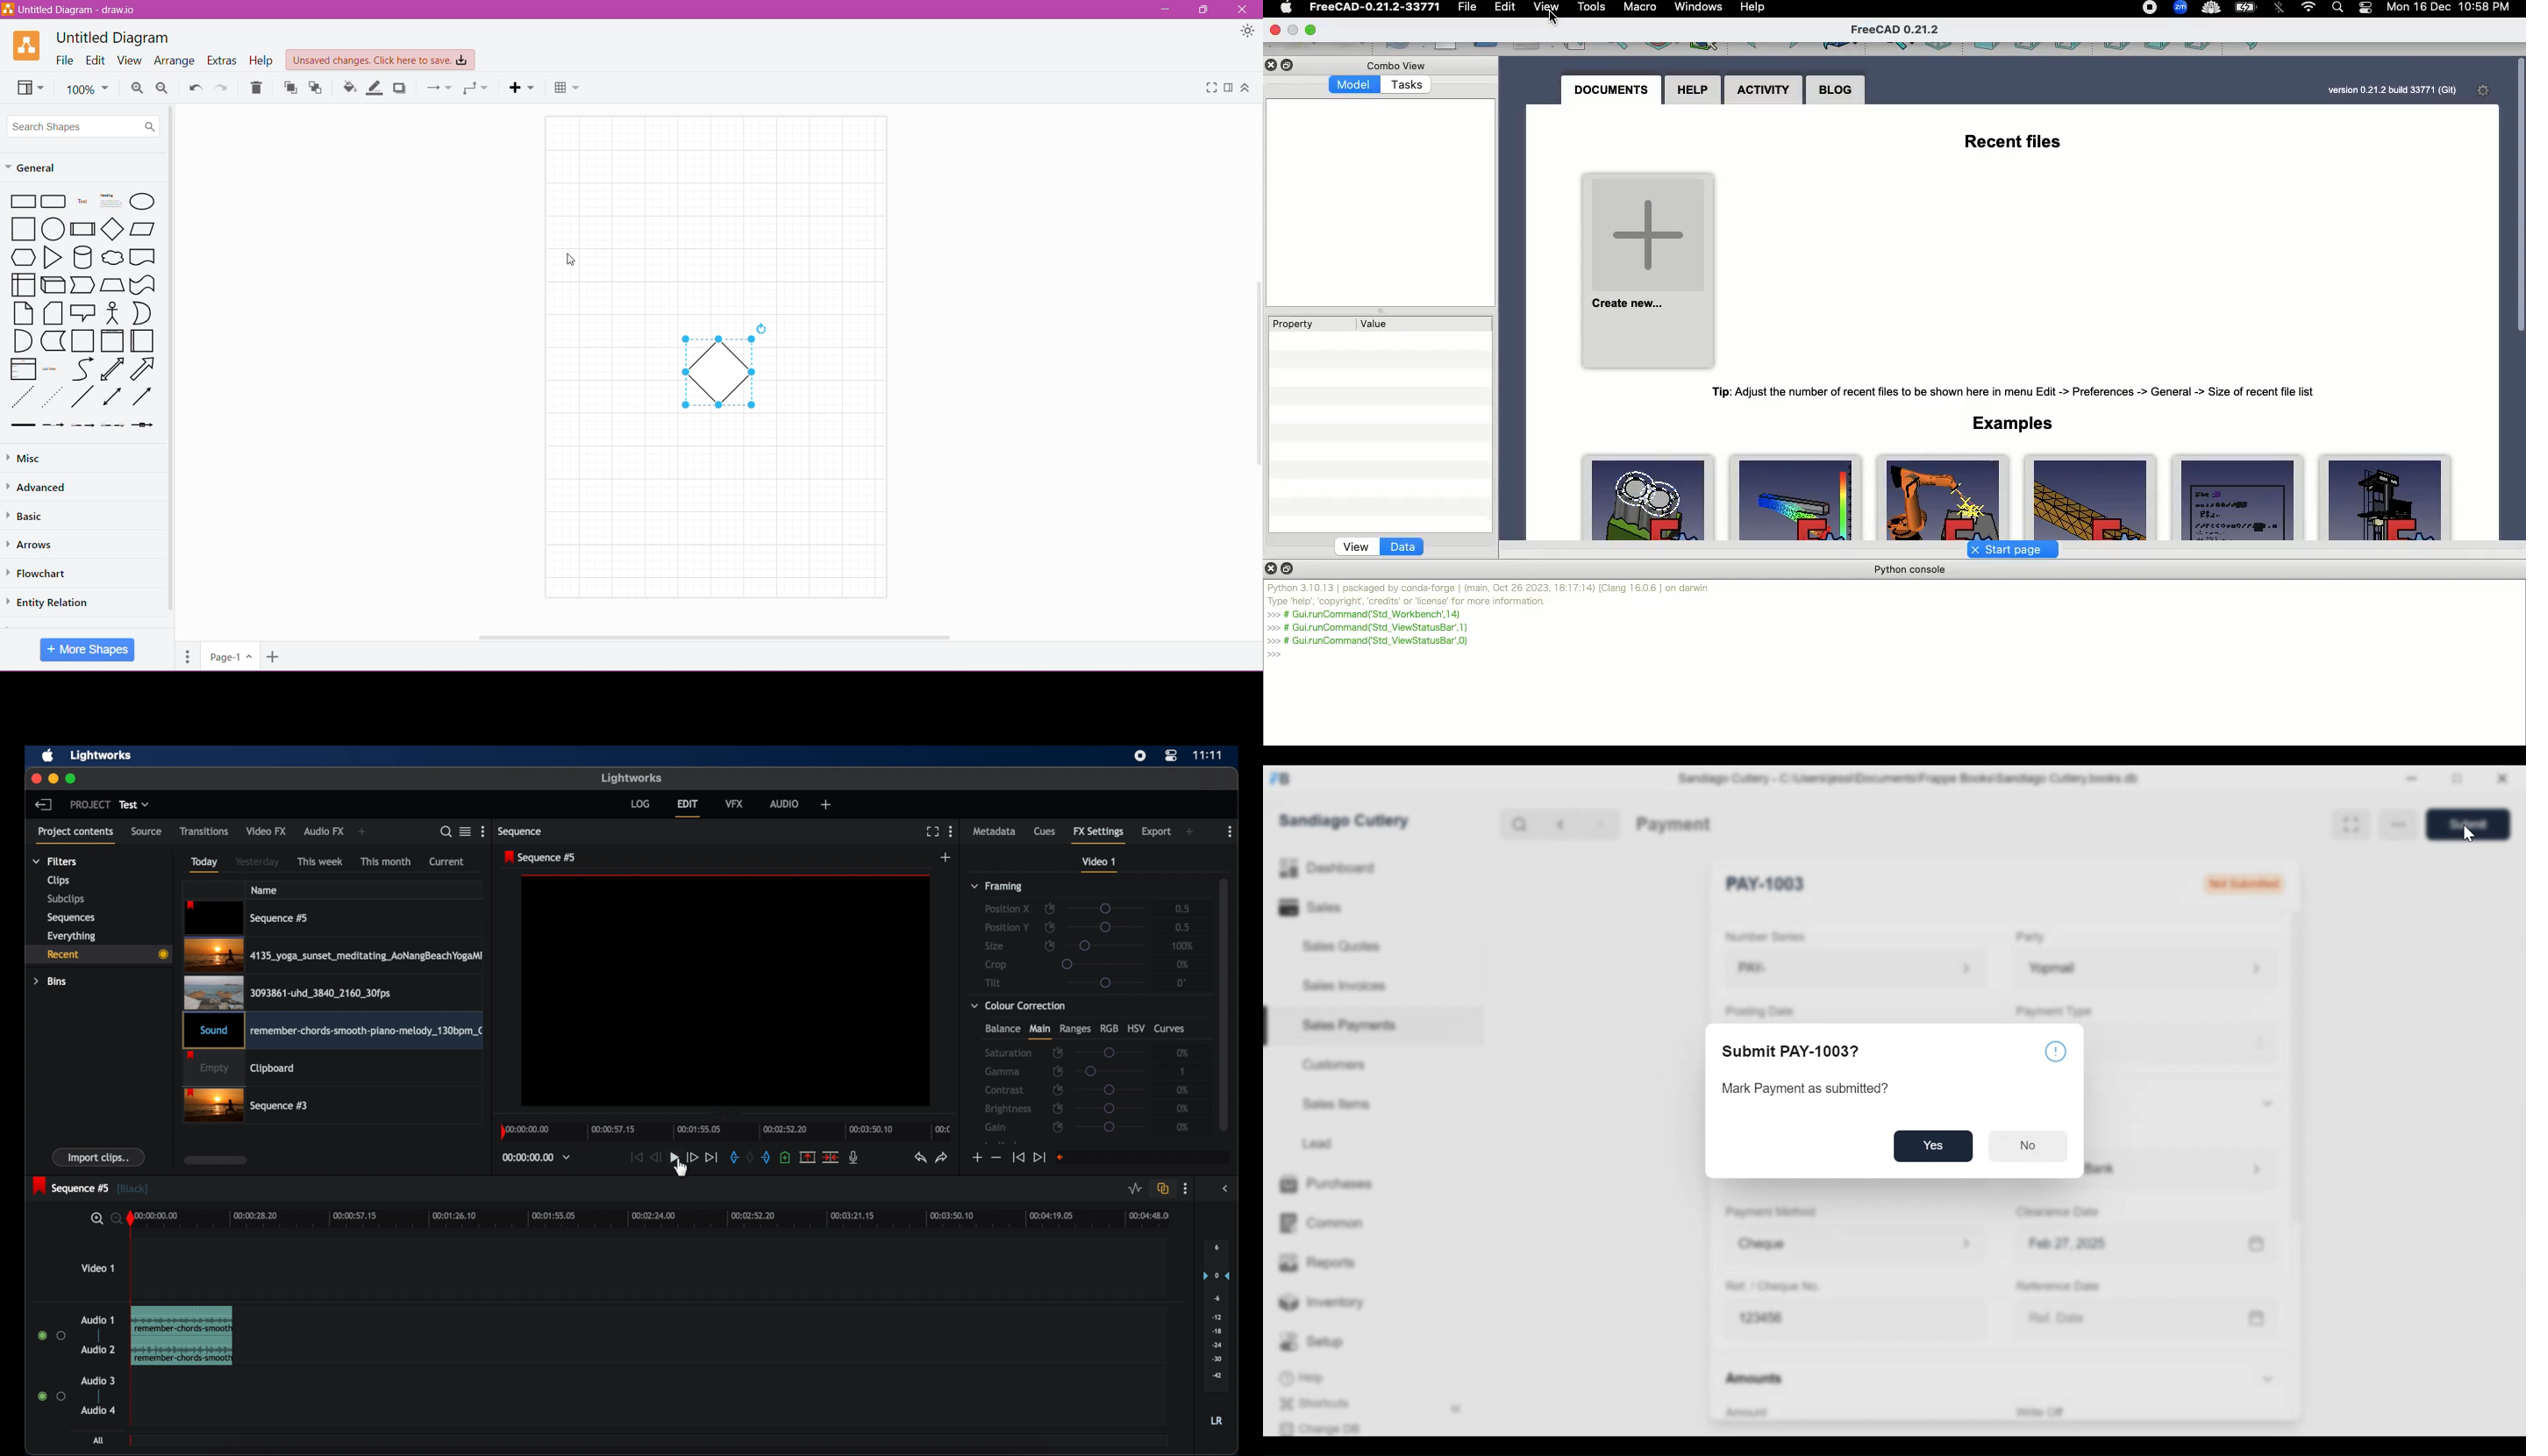 The height and width of the screenshot is (1456, 2548). I want to click on filters, so click(55, 861).